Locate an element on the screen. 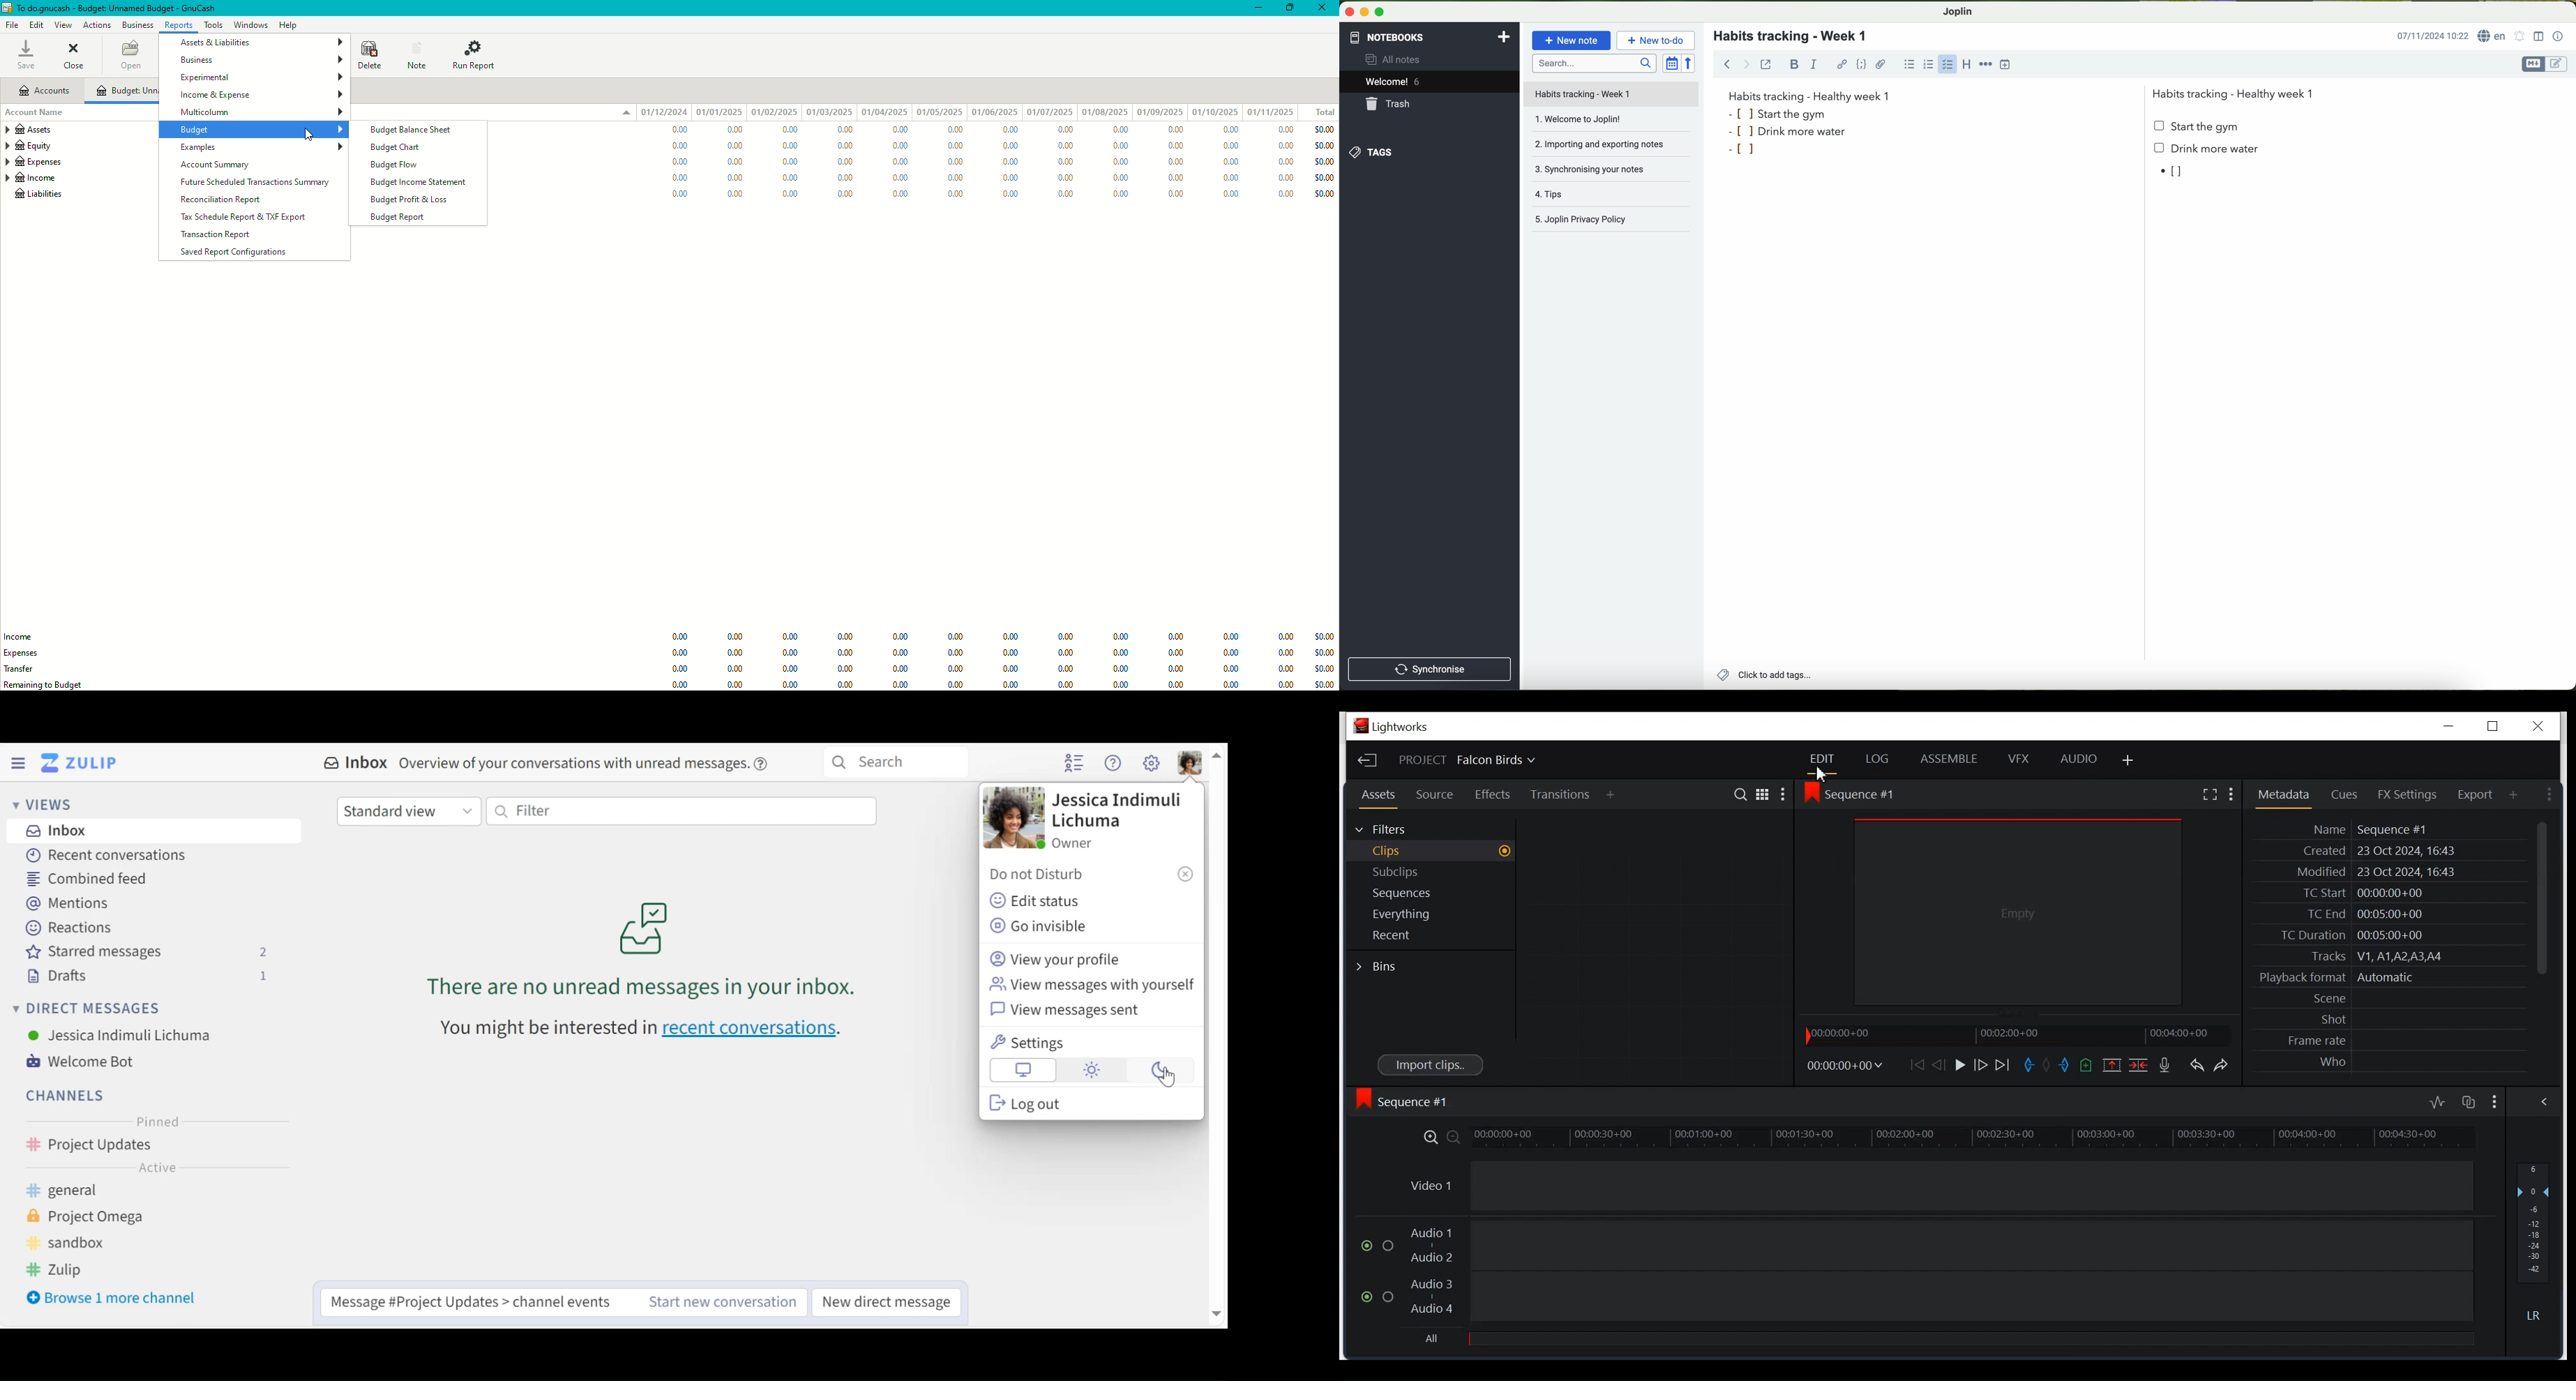 This screenshot has width=2576, height=1400. 0.00 is located at coordinates (898, 637).